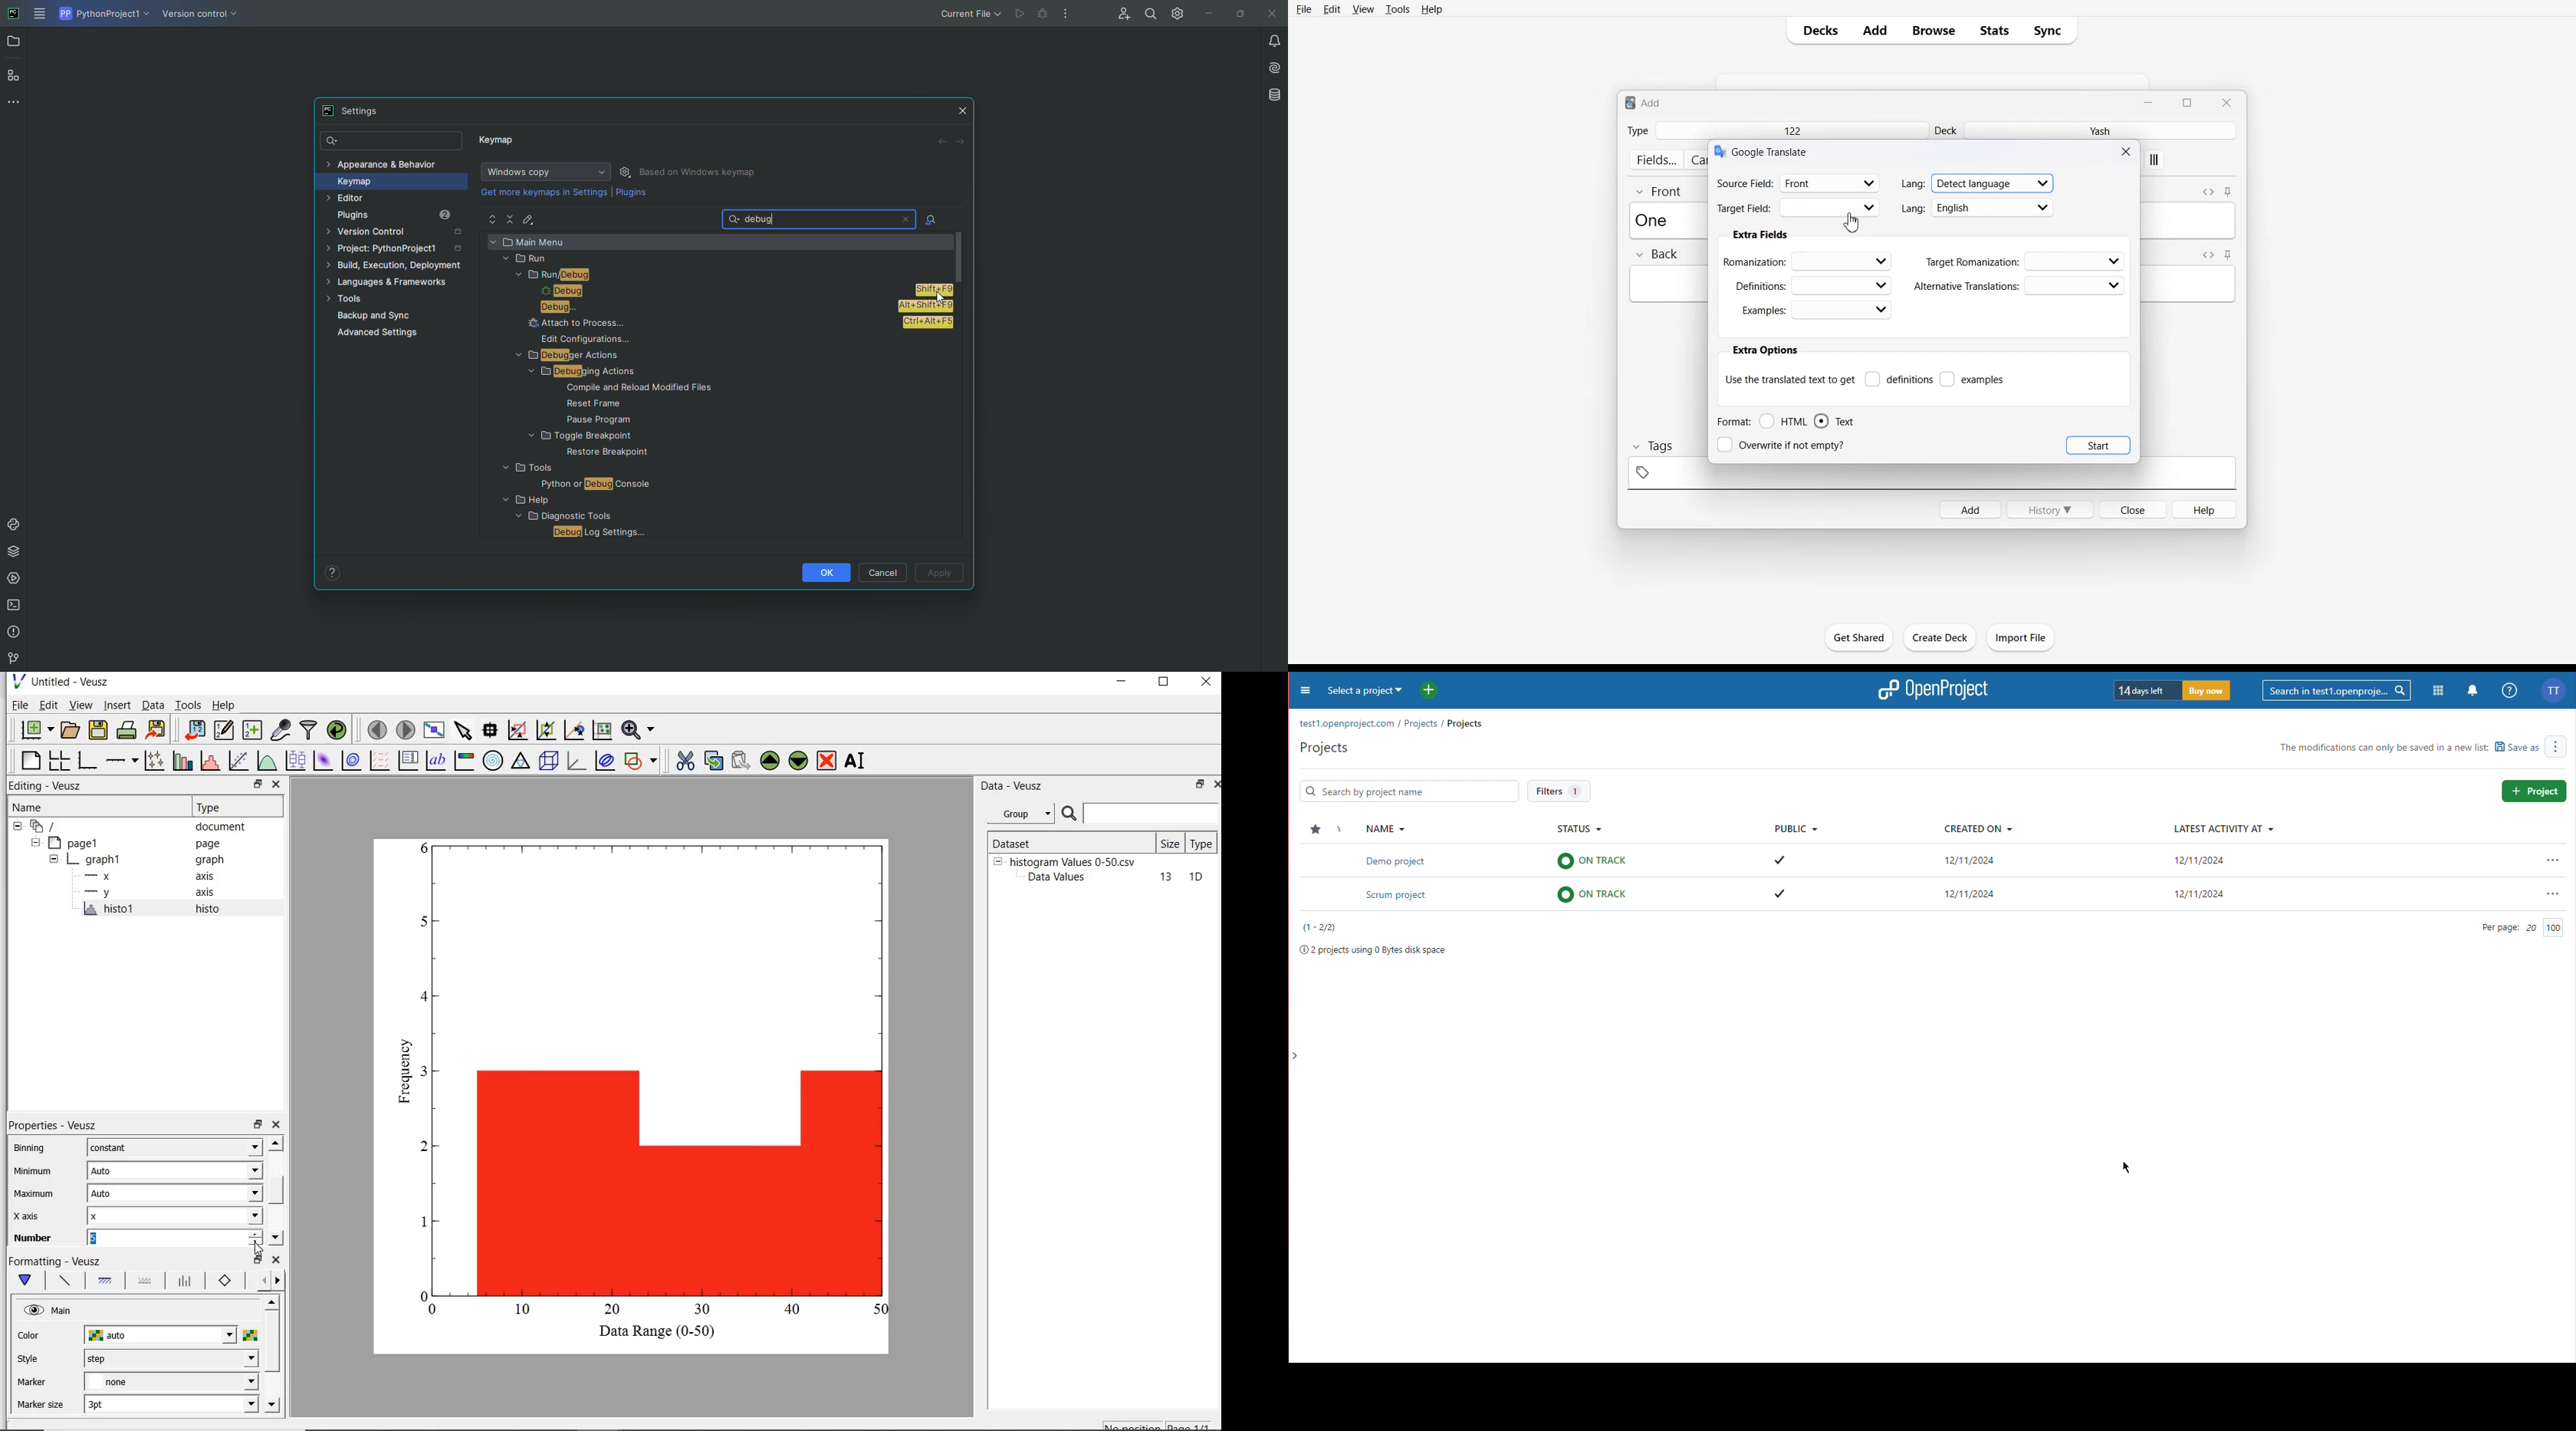 The height and width of the screenshot is (1456, 2576). I want to click on Examples, so click(1816, 310).